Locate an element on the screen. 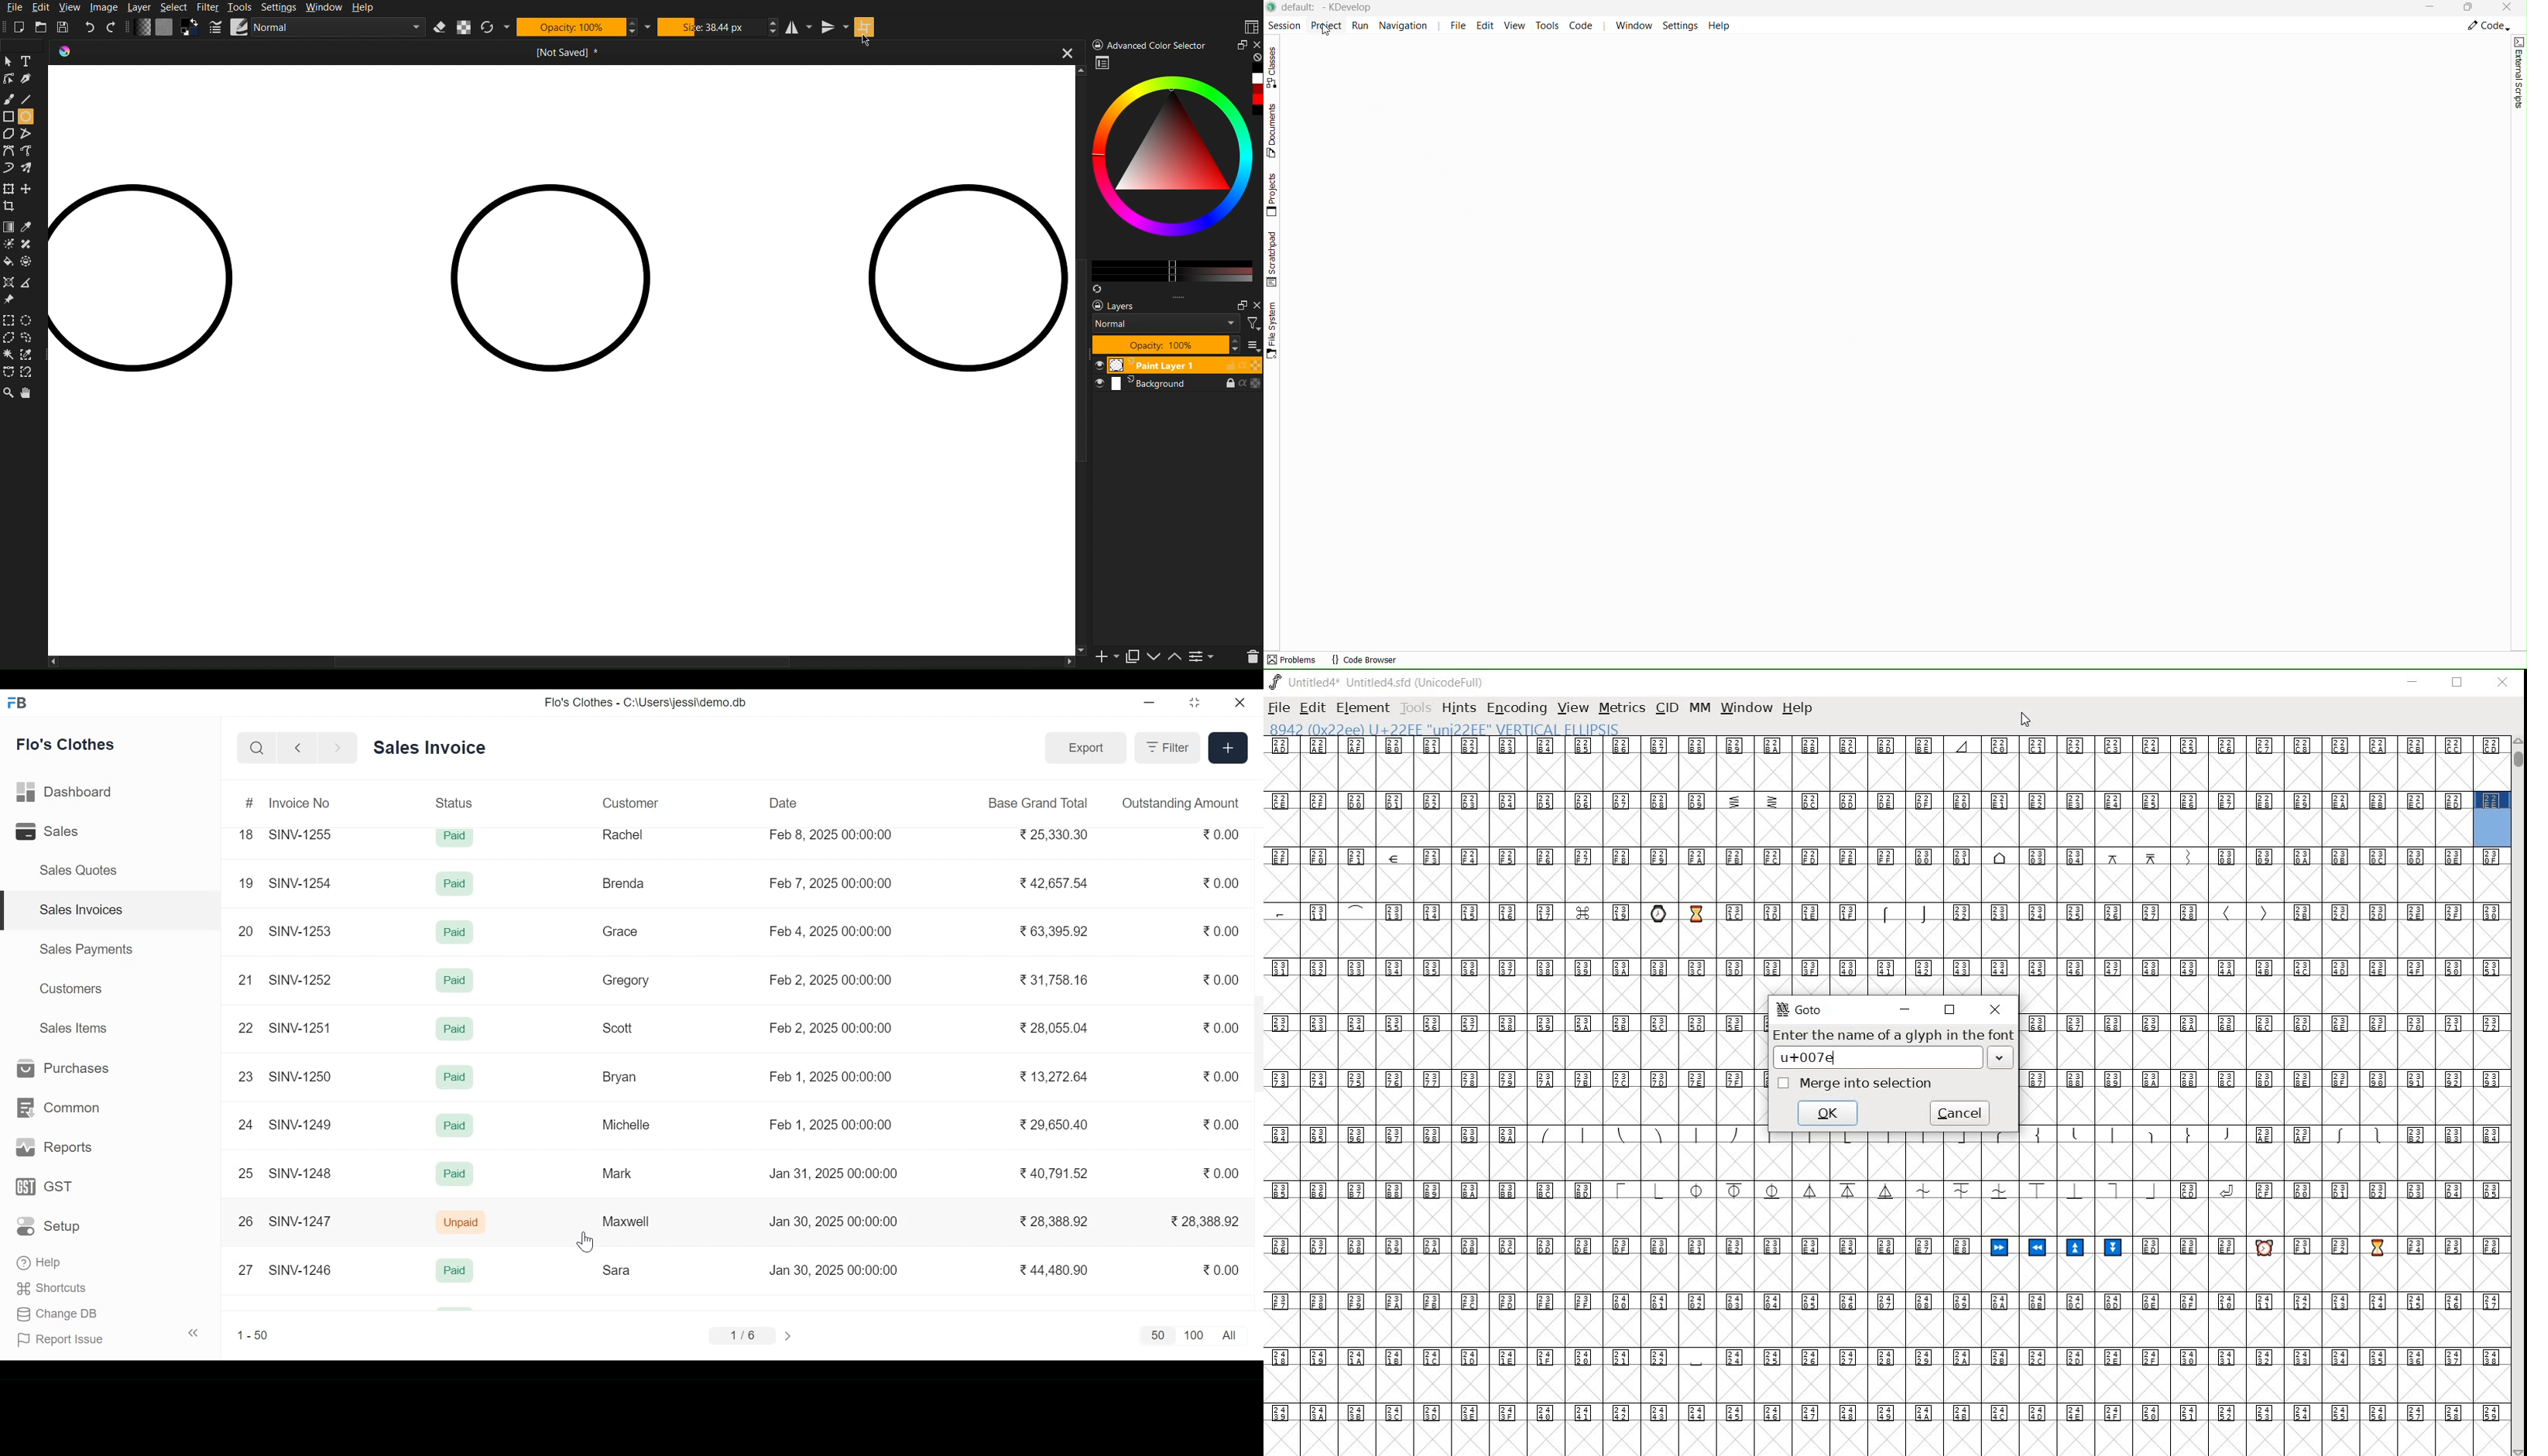 The height and width of the screenshot is (1456, 2548). Paid is located at coordinates (455, 1126).